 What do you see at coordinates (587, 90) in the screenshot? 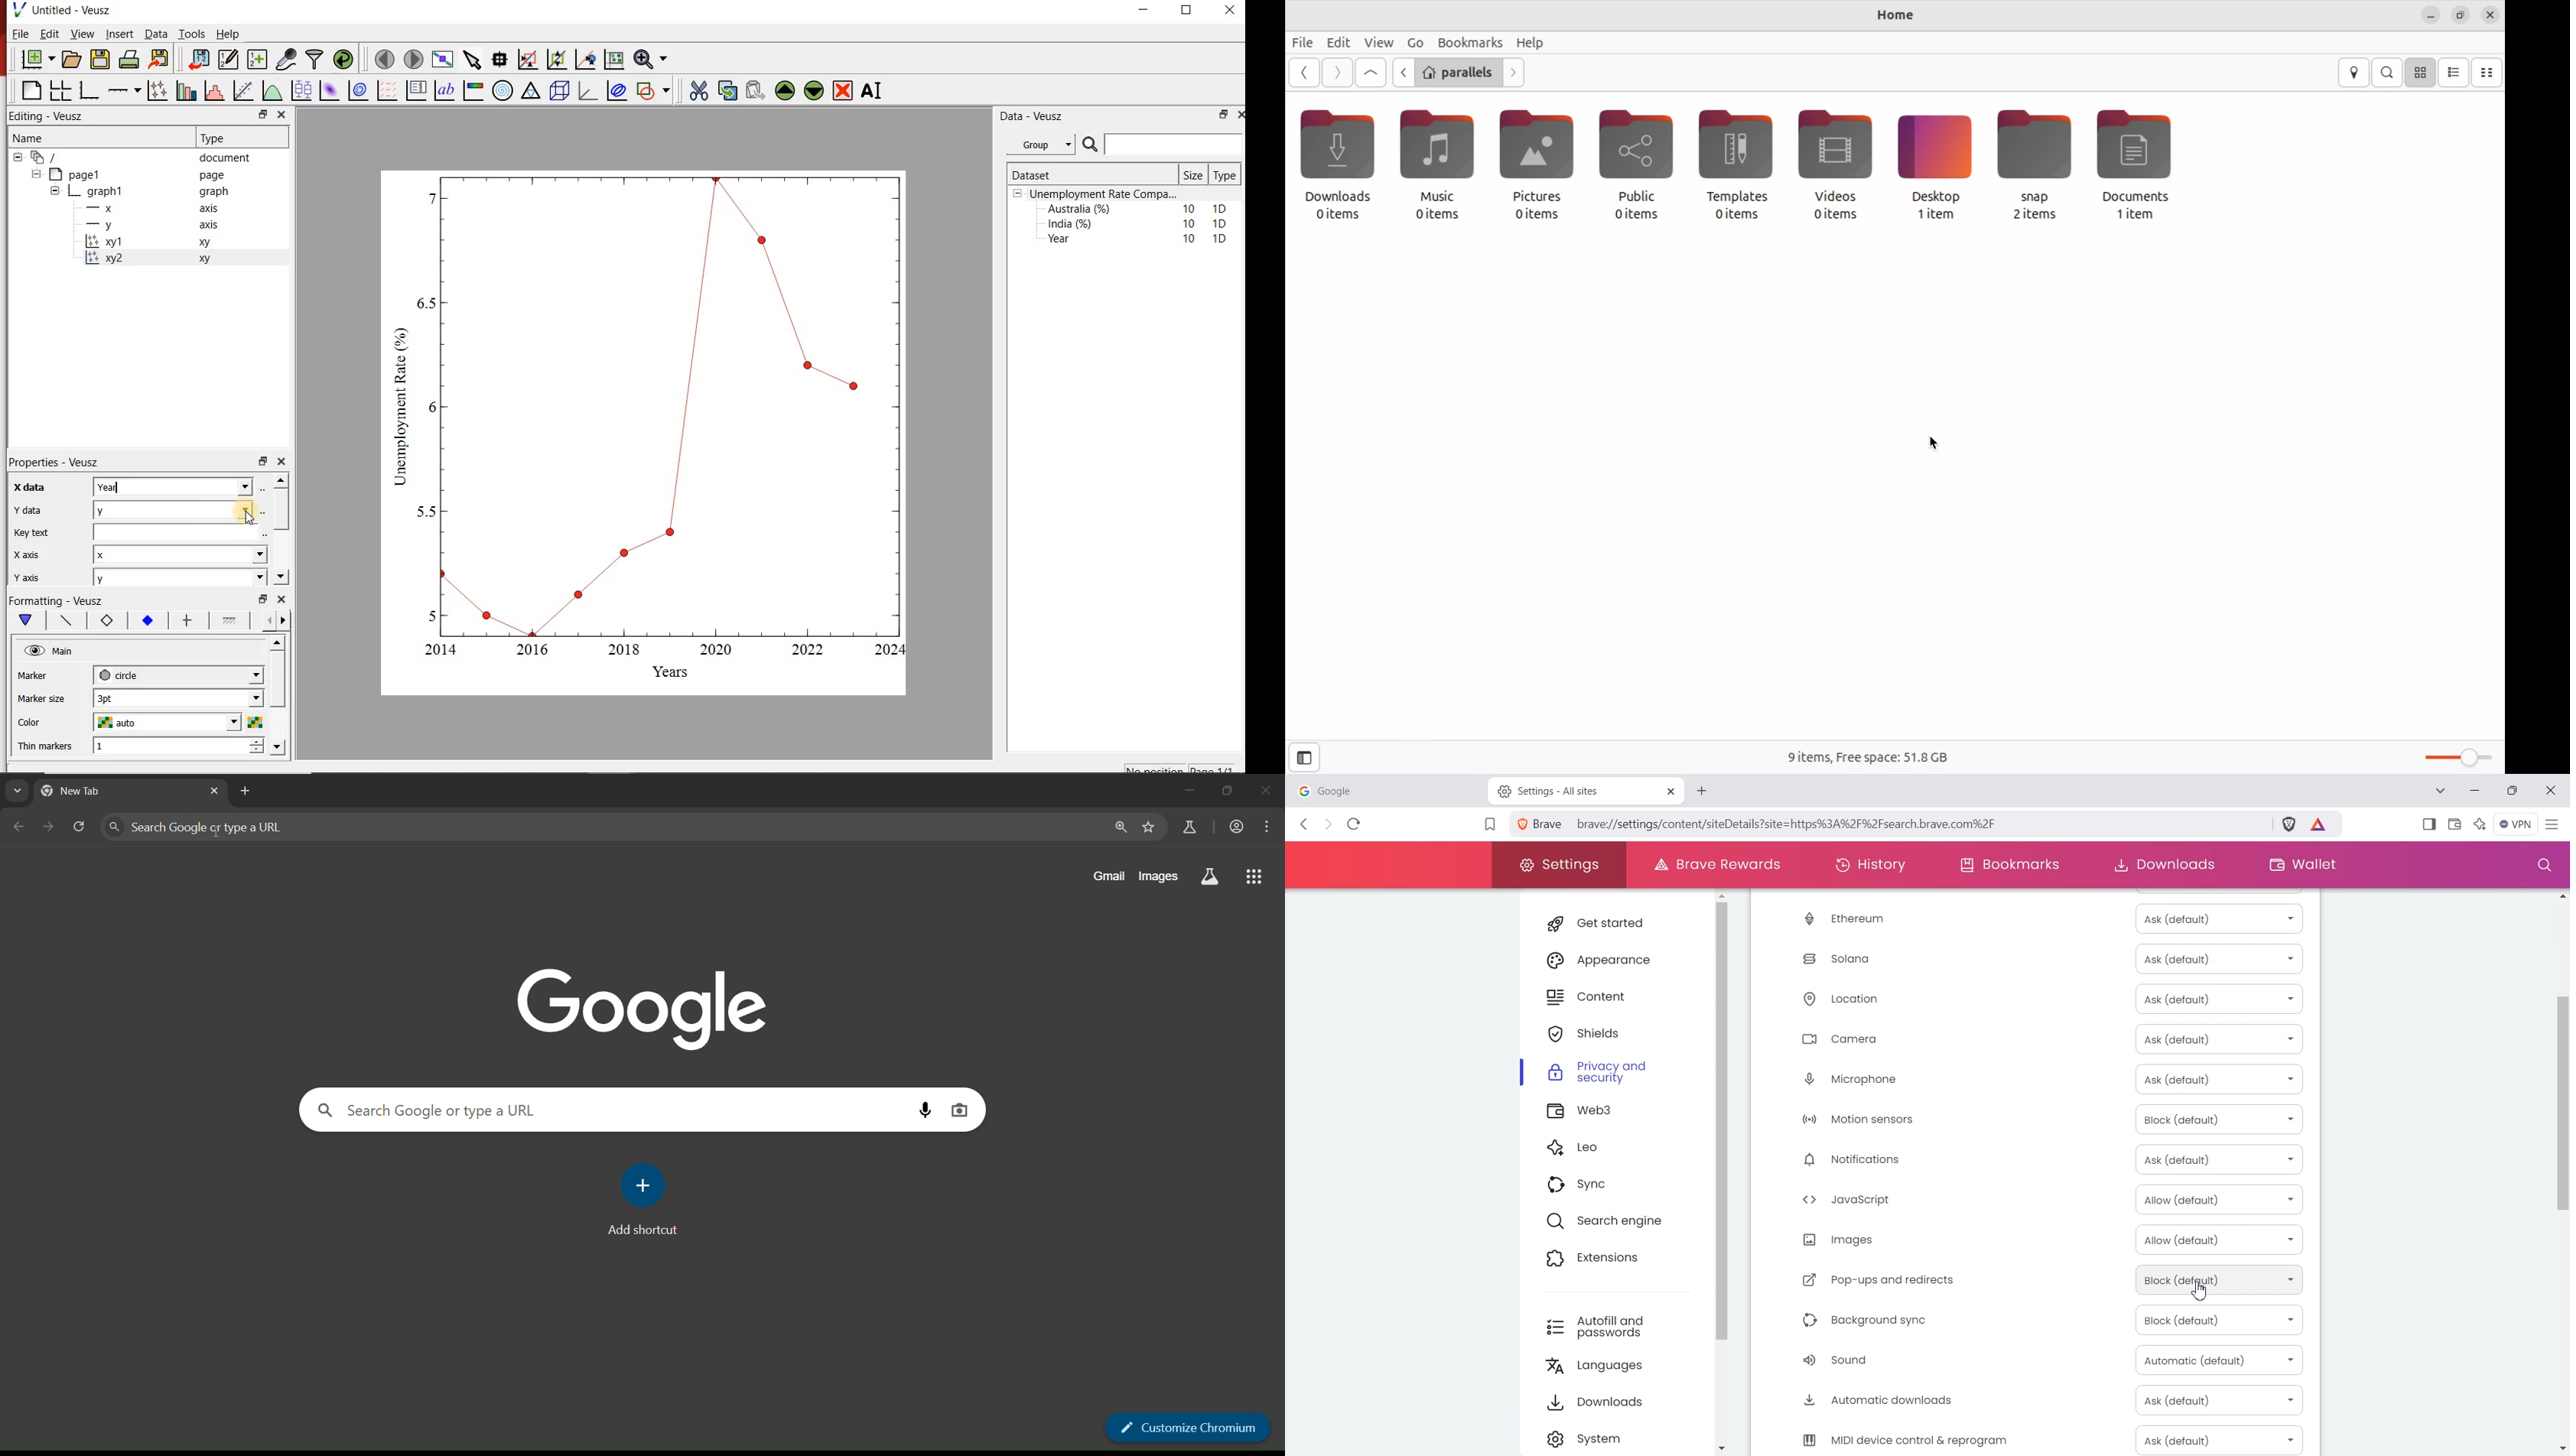
I see `3d graphs` at bounding box center [587, 90].